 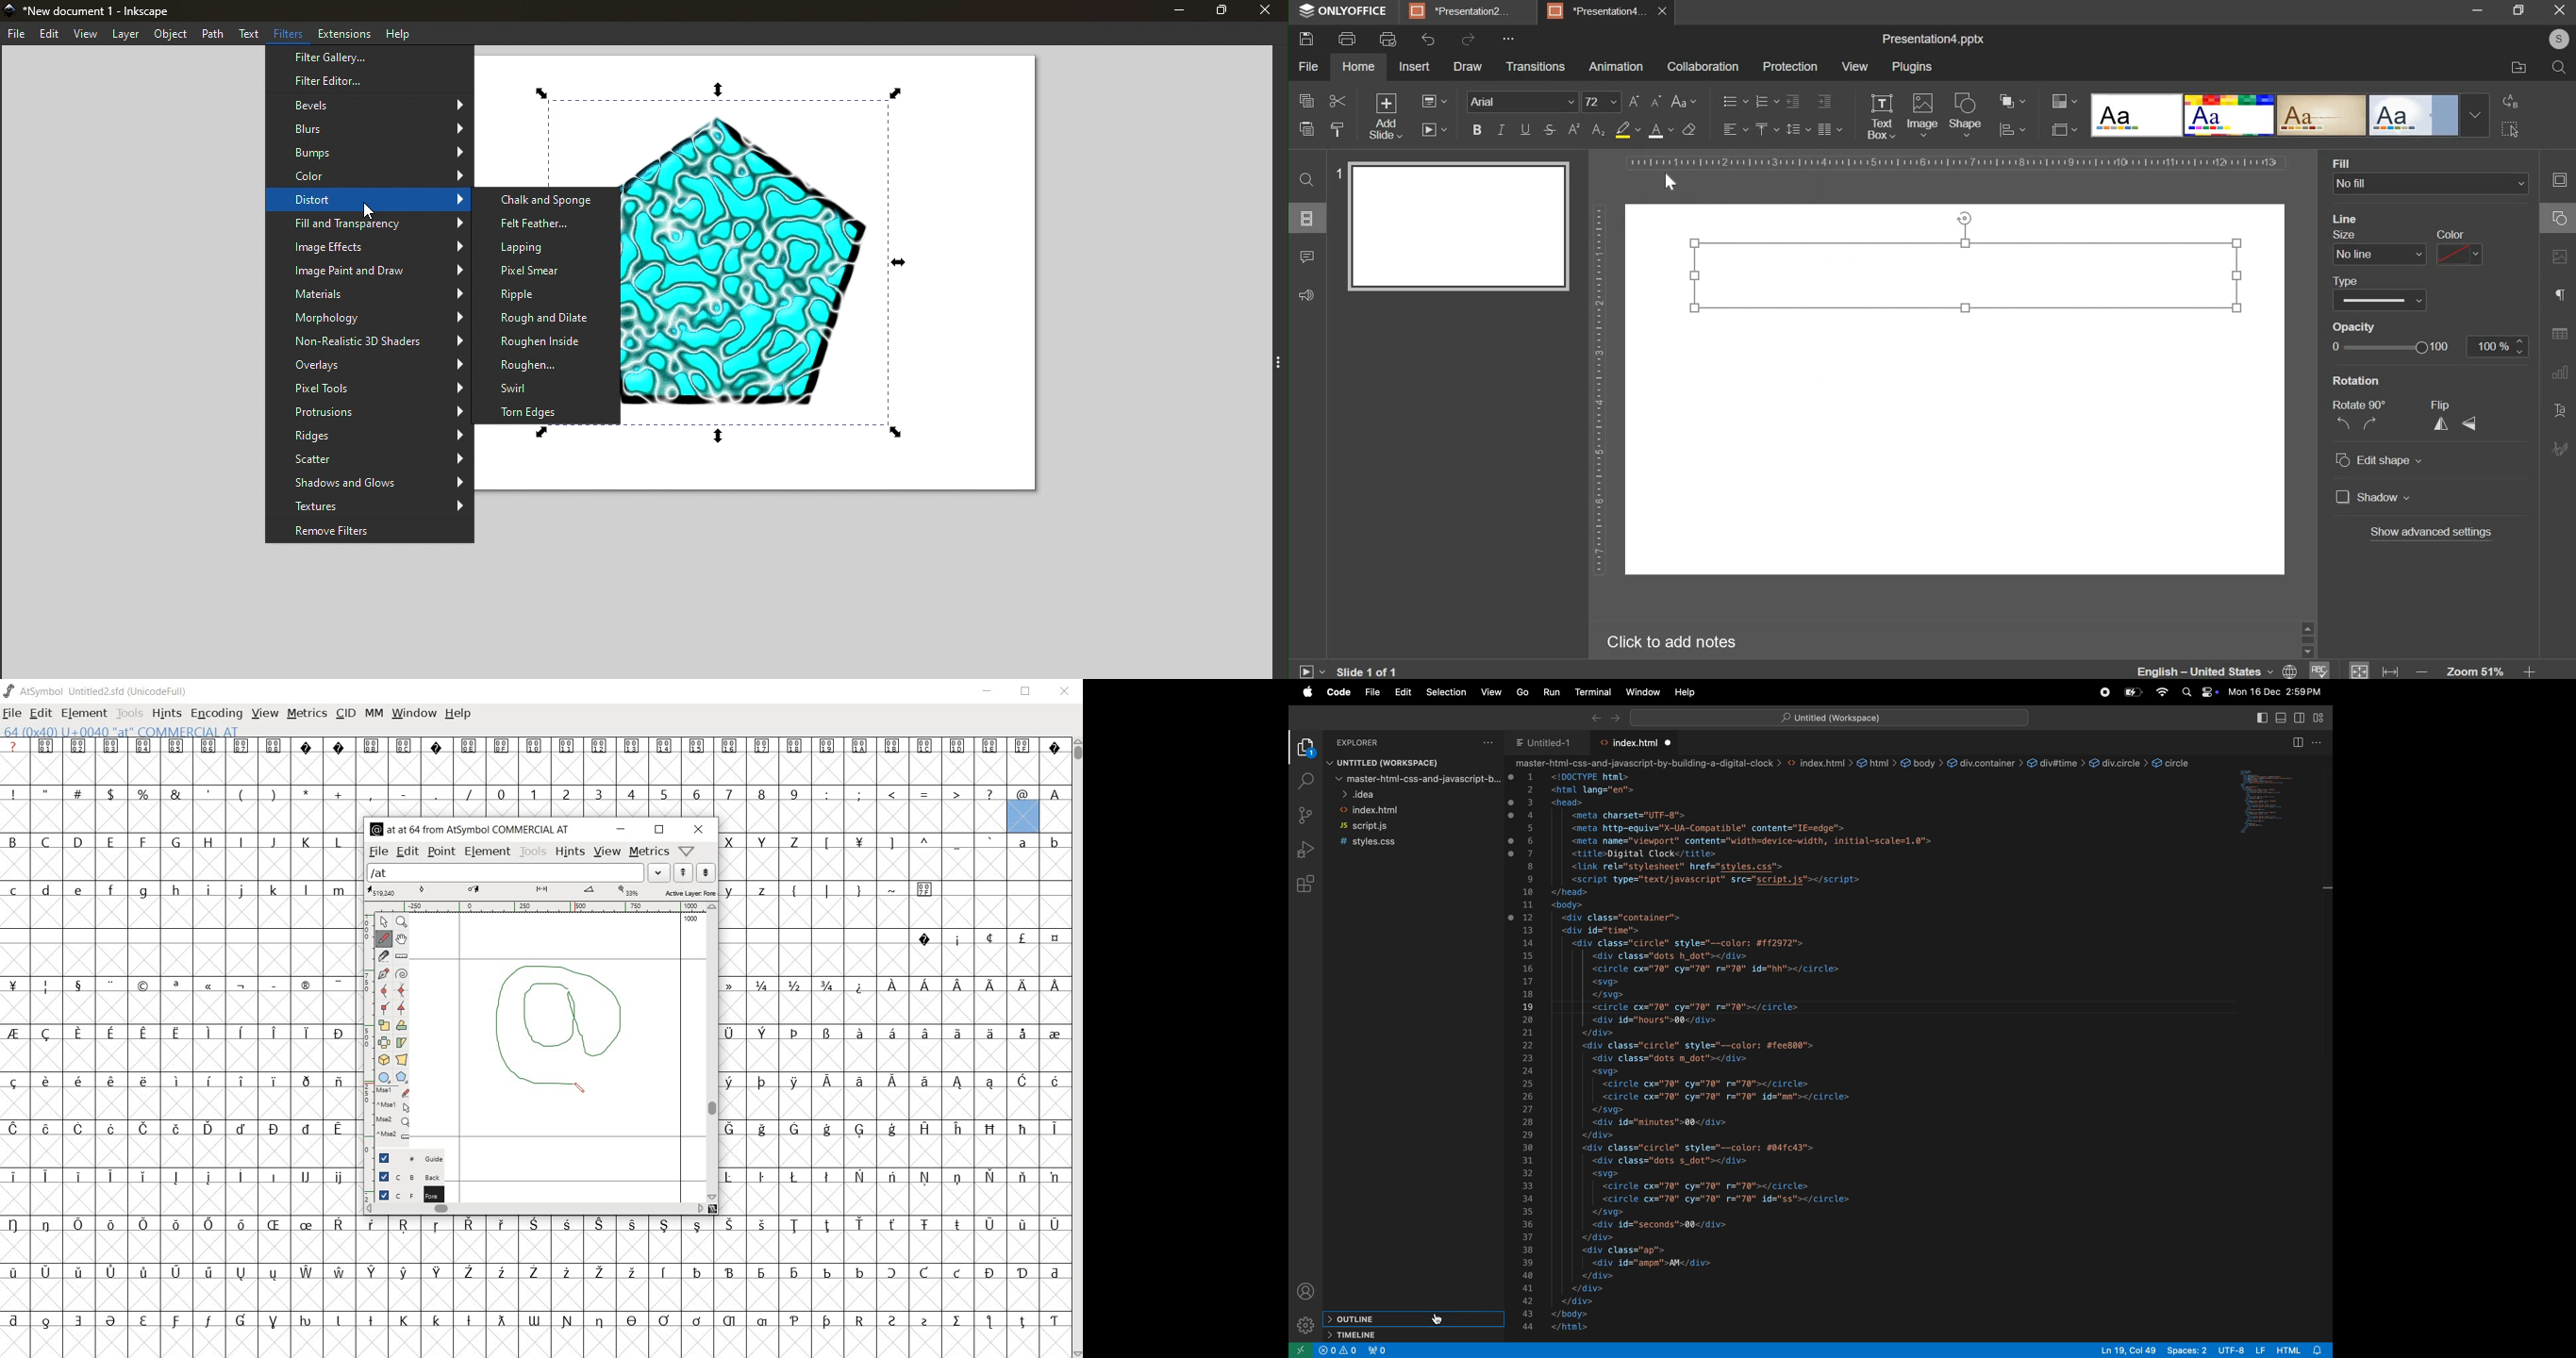 I want to click on onlyoffice logo, so click(x=1306, y=11).